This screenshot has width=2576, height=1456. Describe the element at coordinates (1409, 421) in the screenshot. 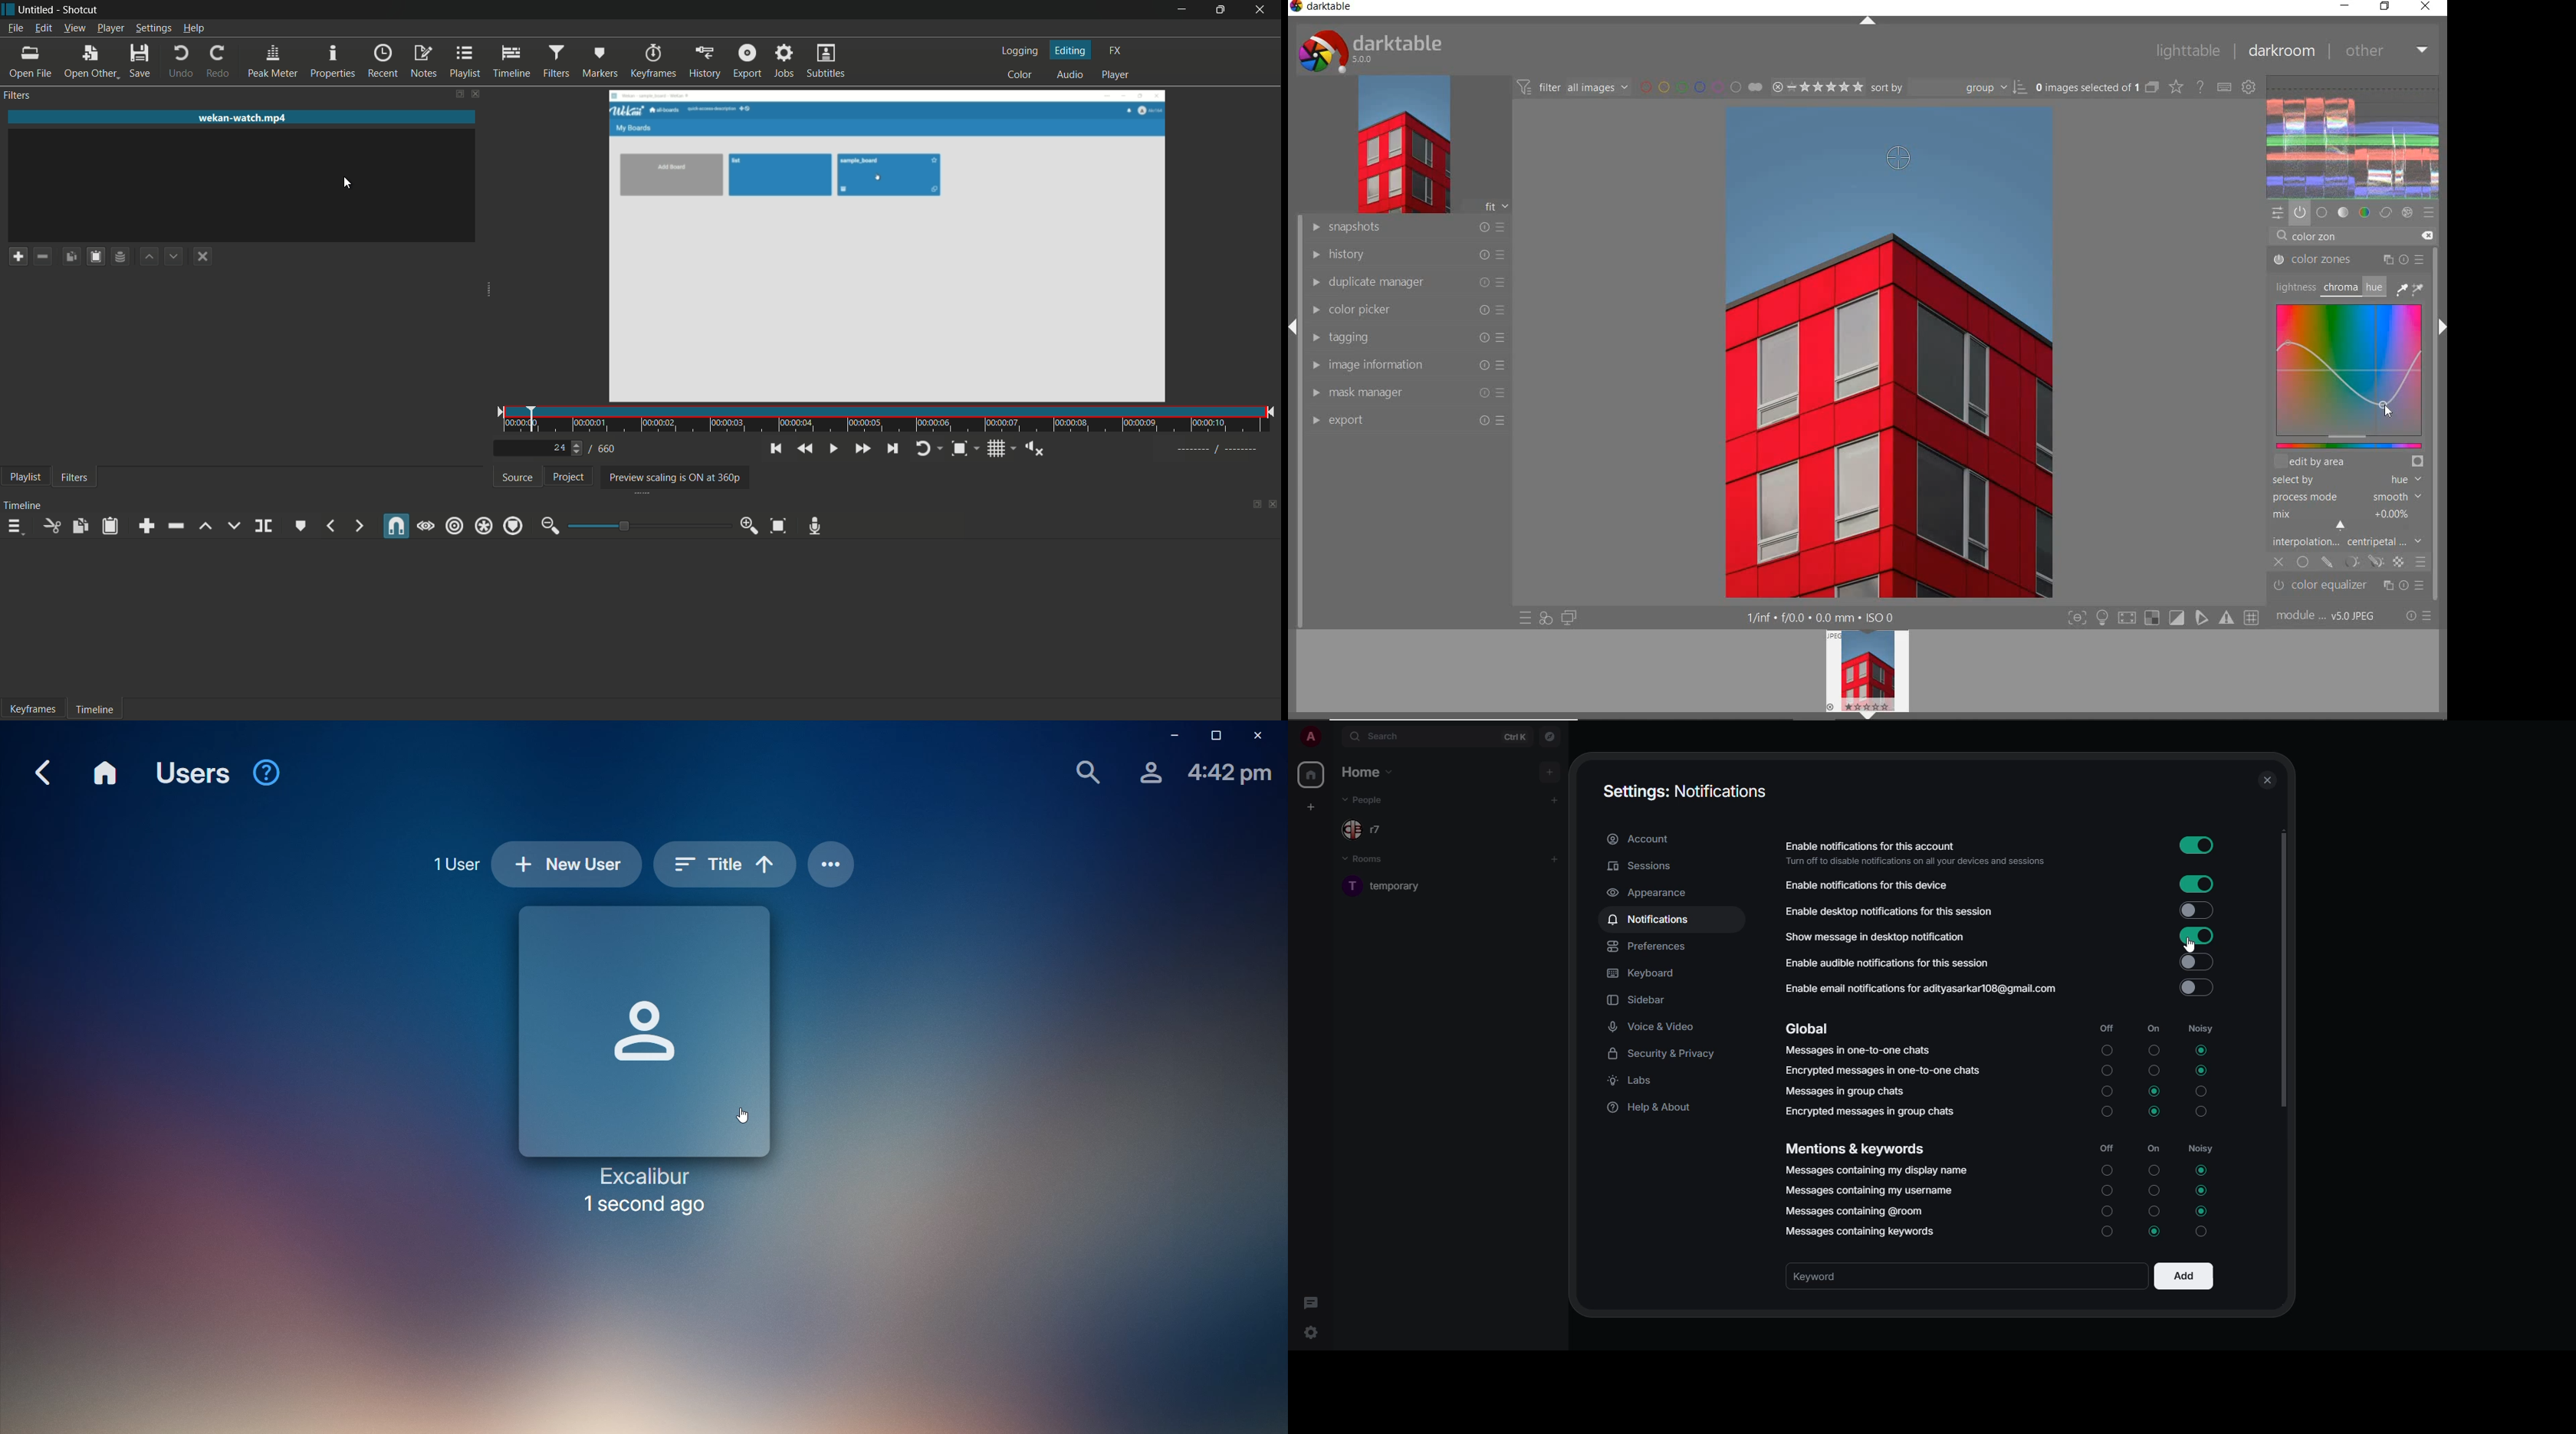

I see `export` at that location.